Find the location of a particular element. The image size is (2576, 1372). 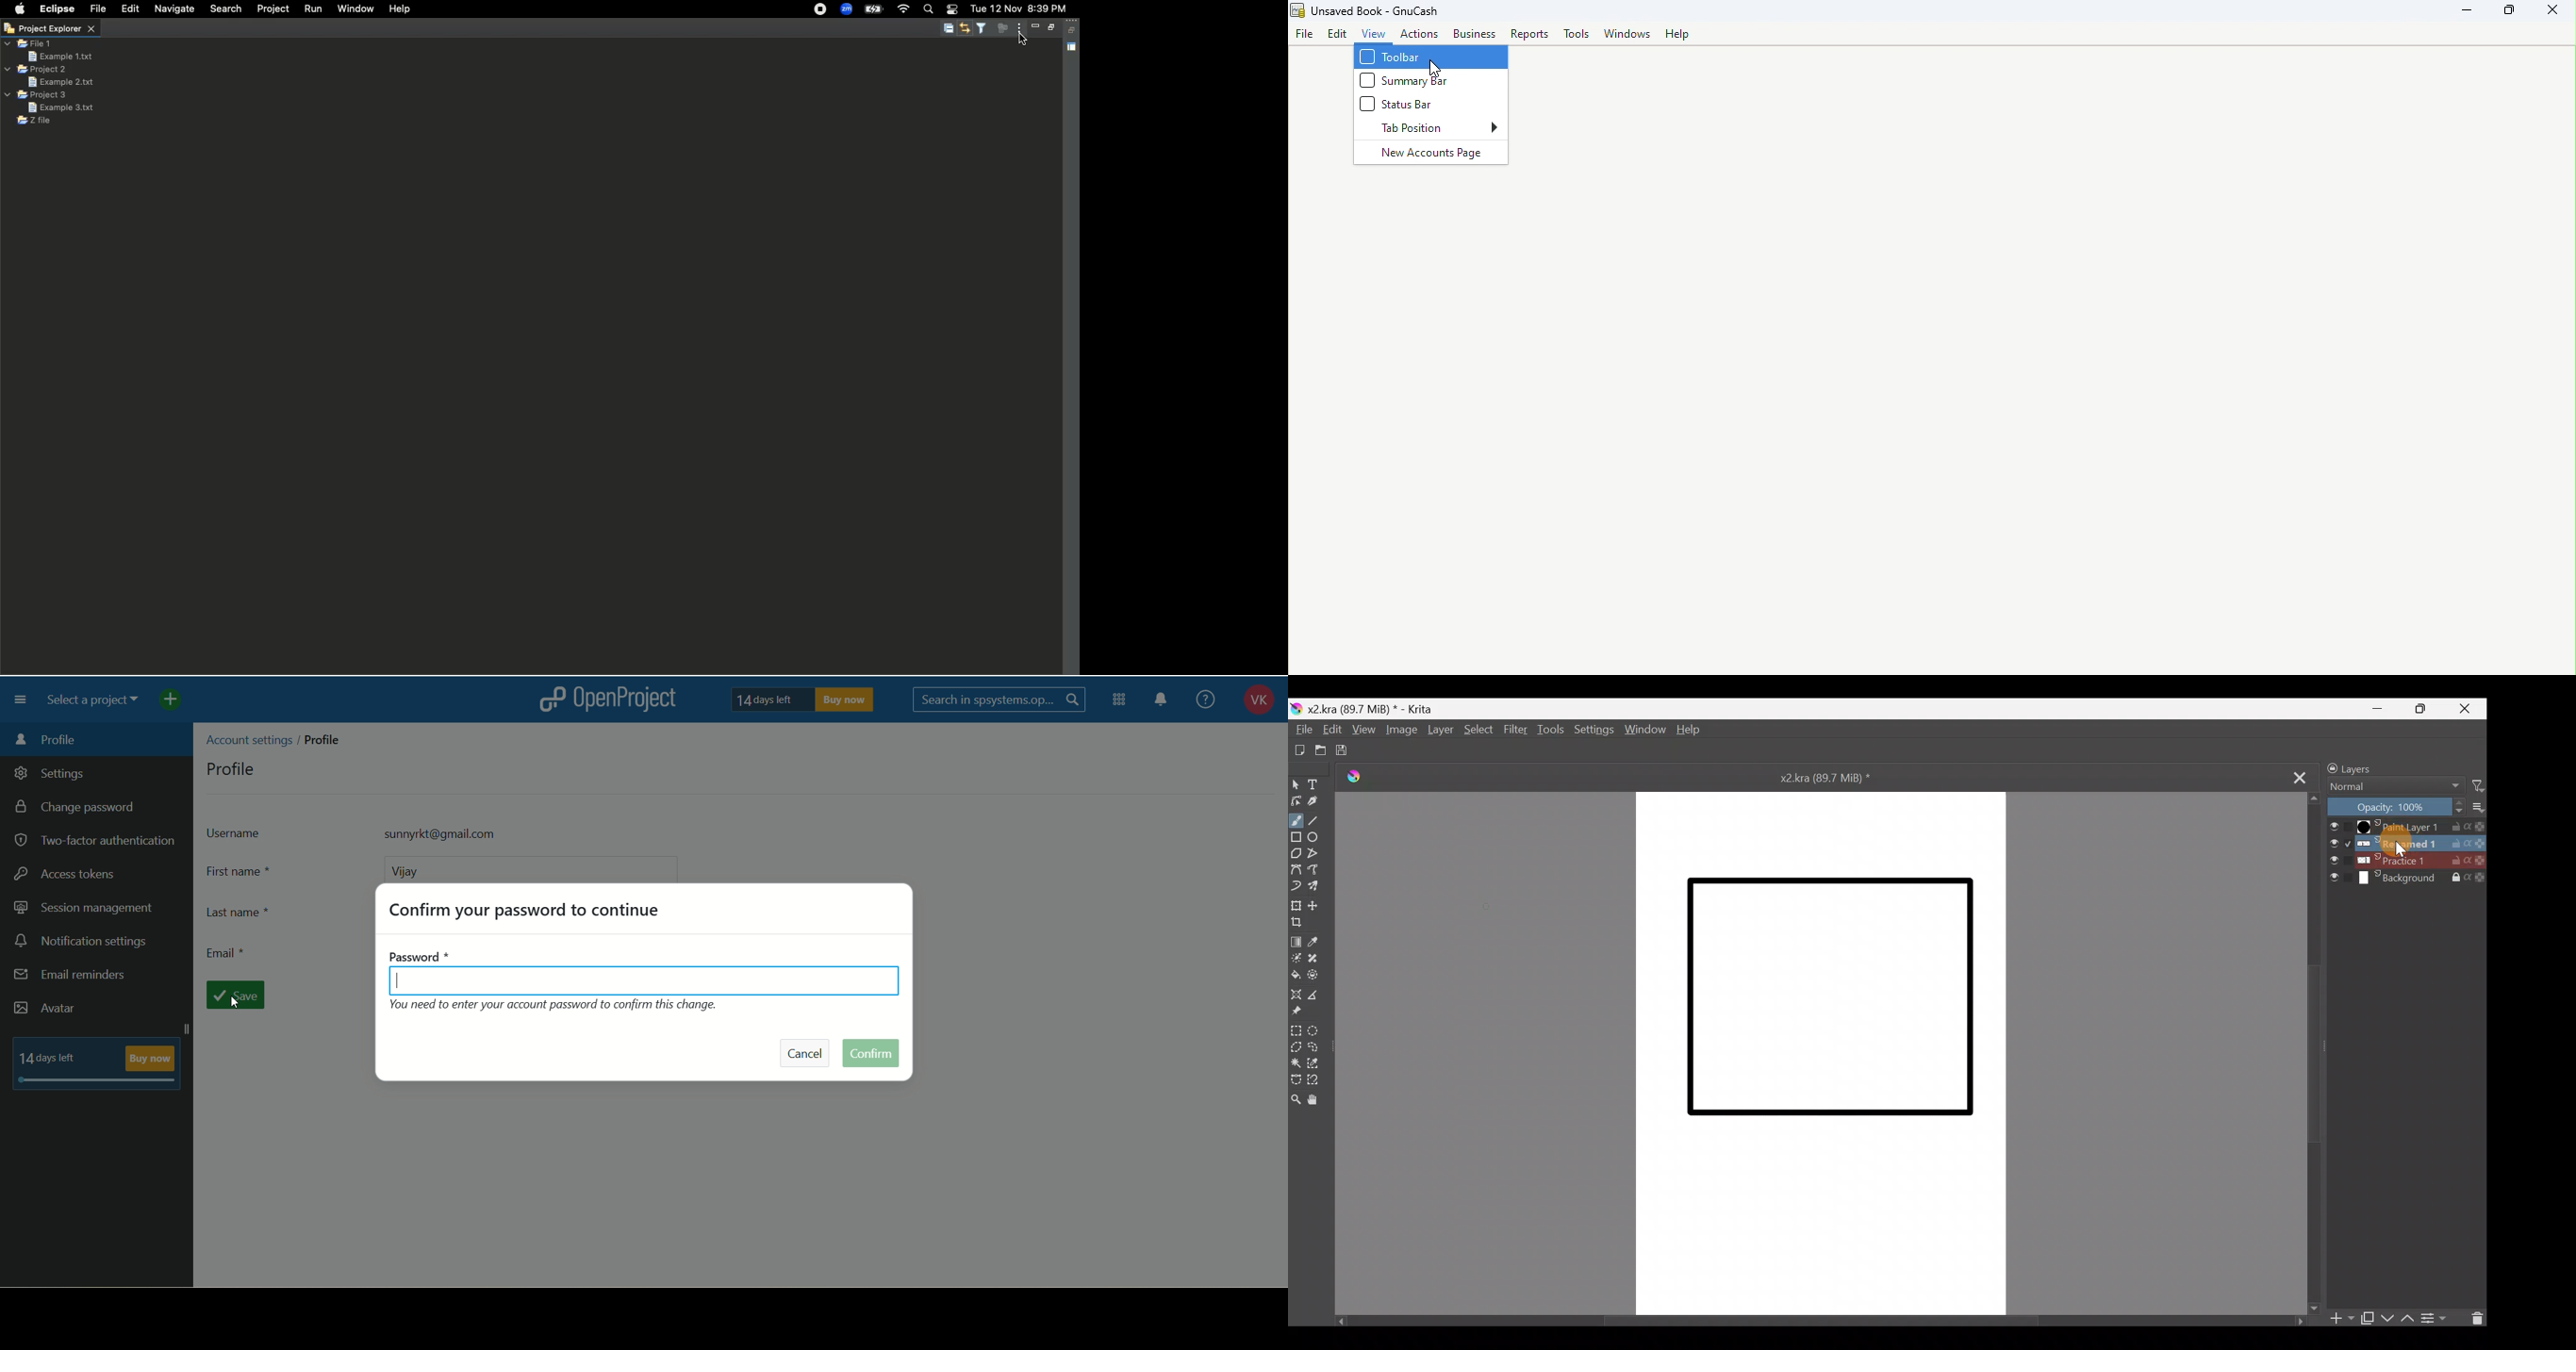

File is located at coordinates (98, 9).